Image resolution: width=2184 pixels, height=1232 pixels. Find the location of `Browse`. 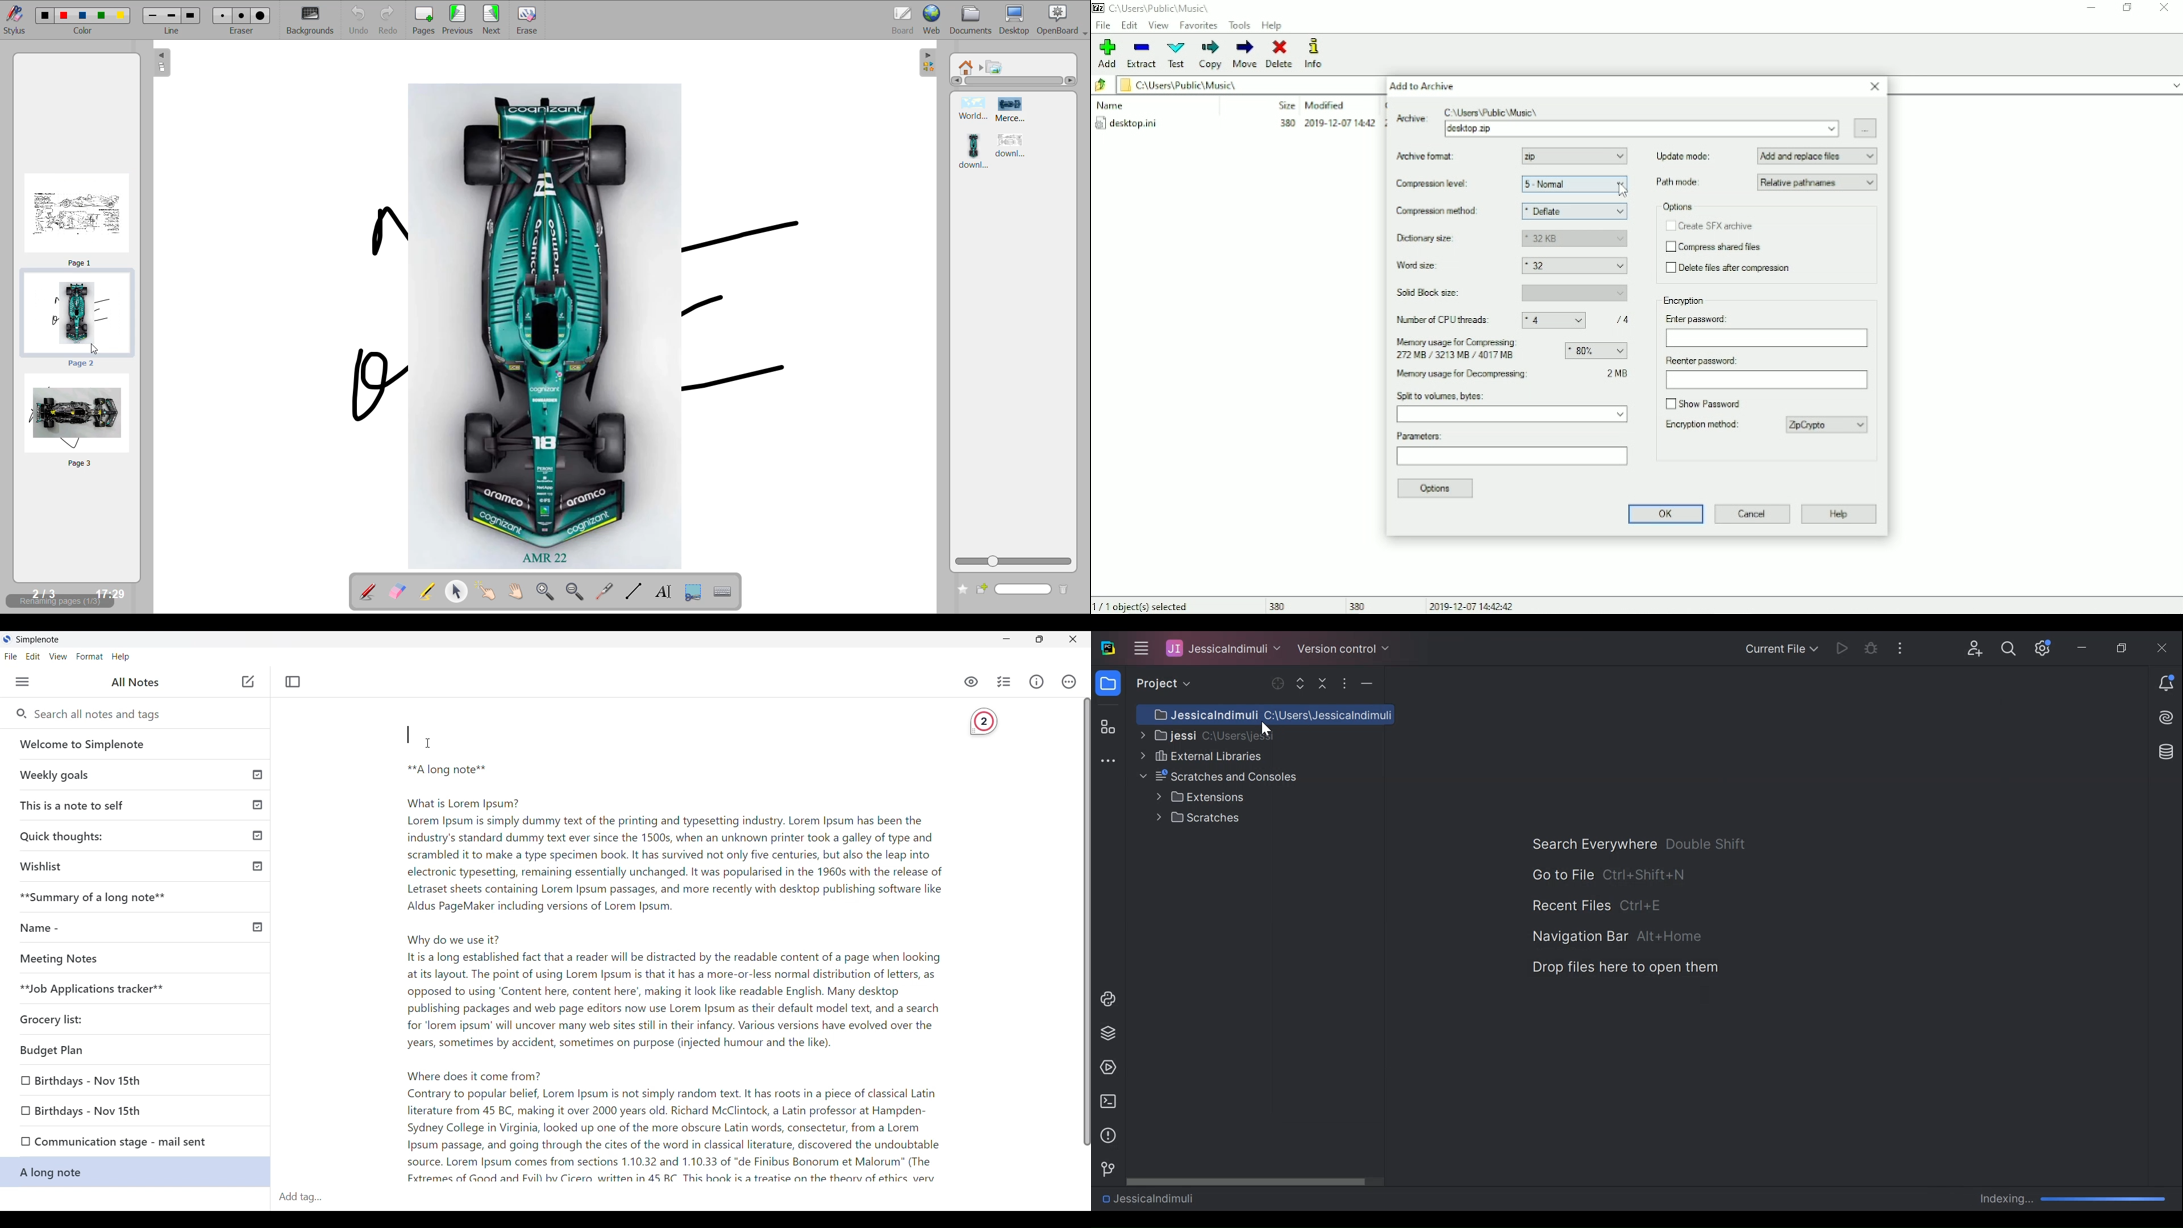

Browse is located at coordinates (1867, 128).